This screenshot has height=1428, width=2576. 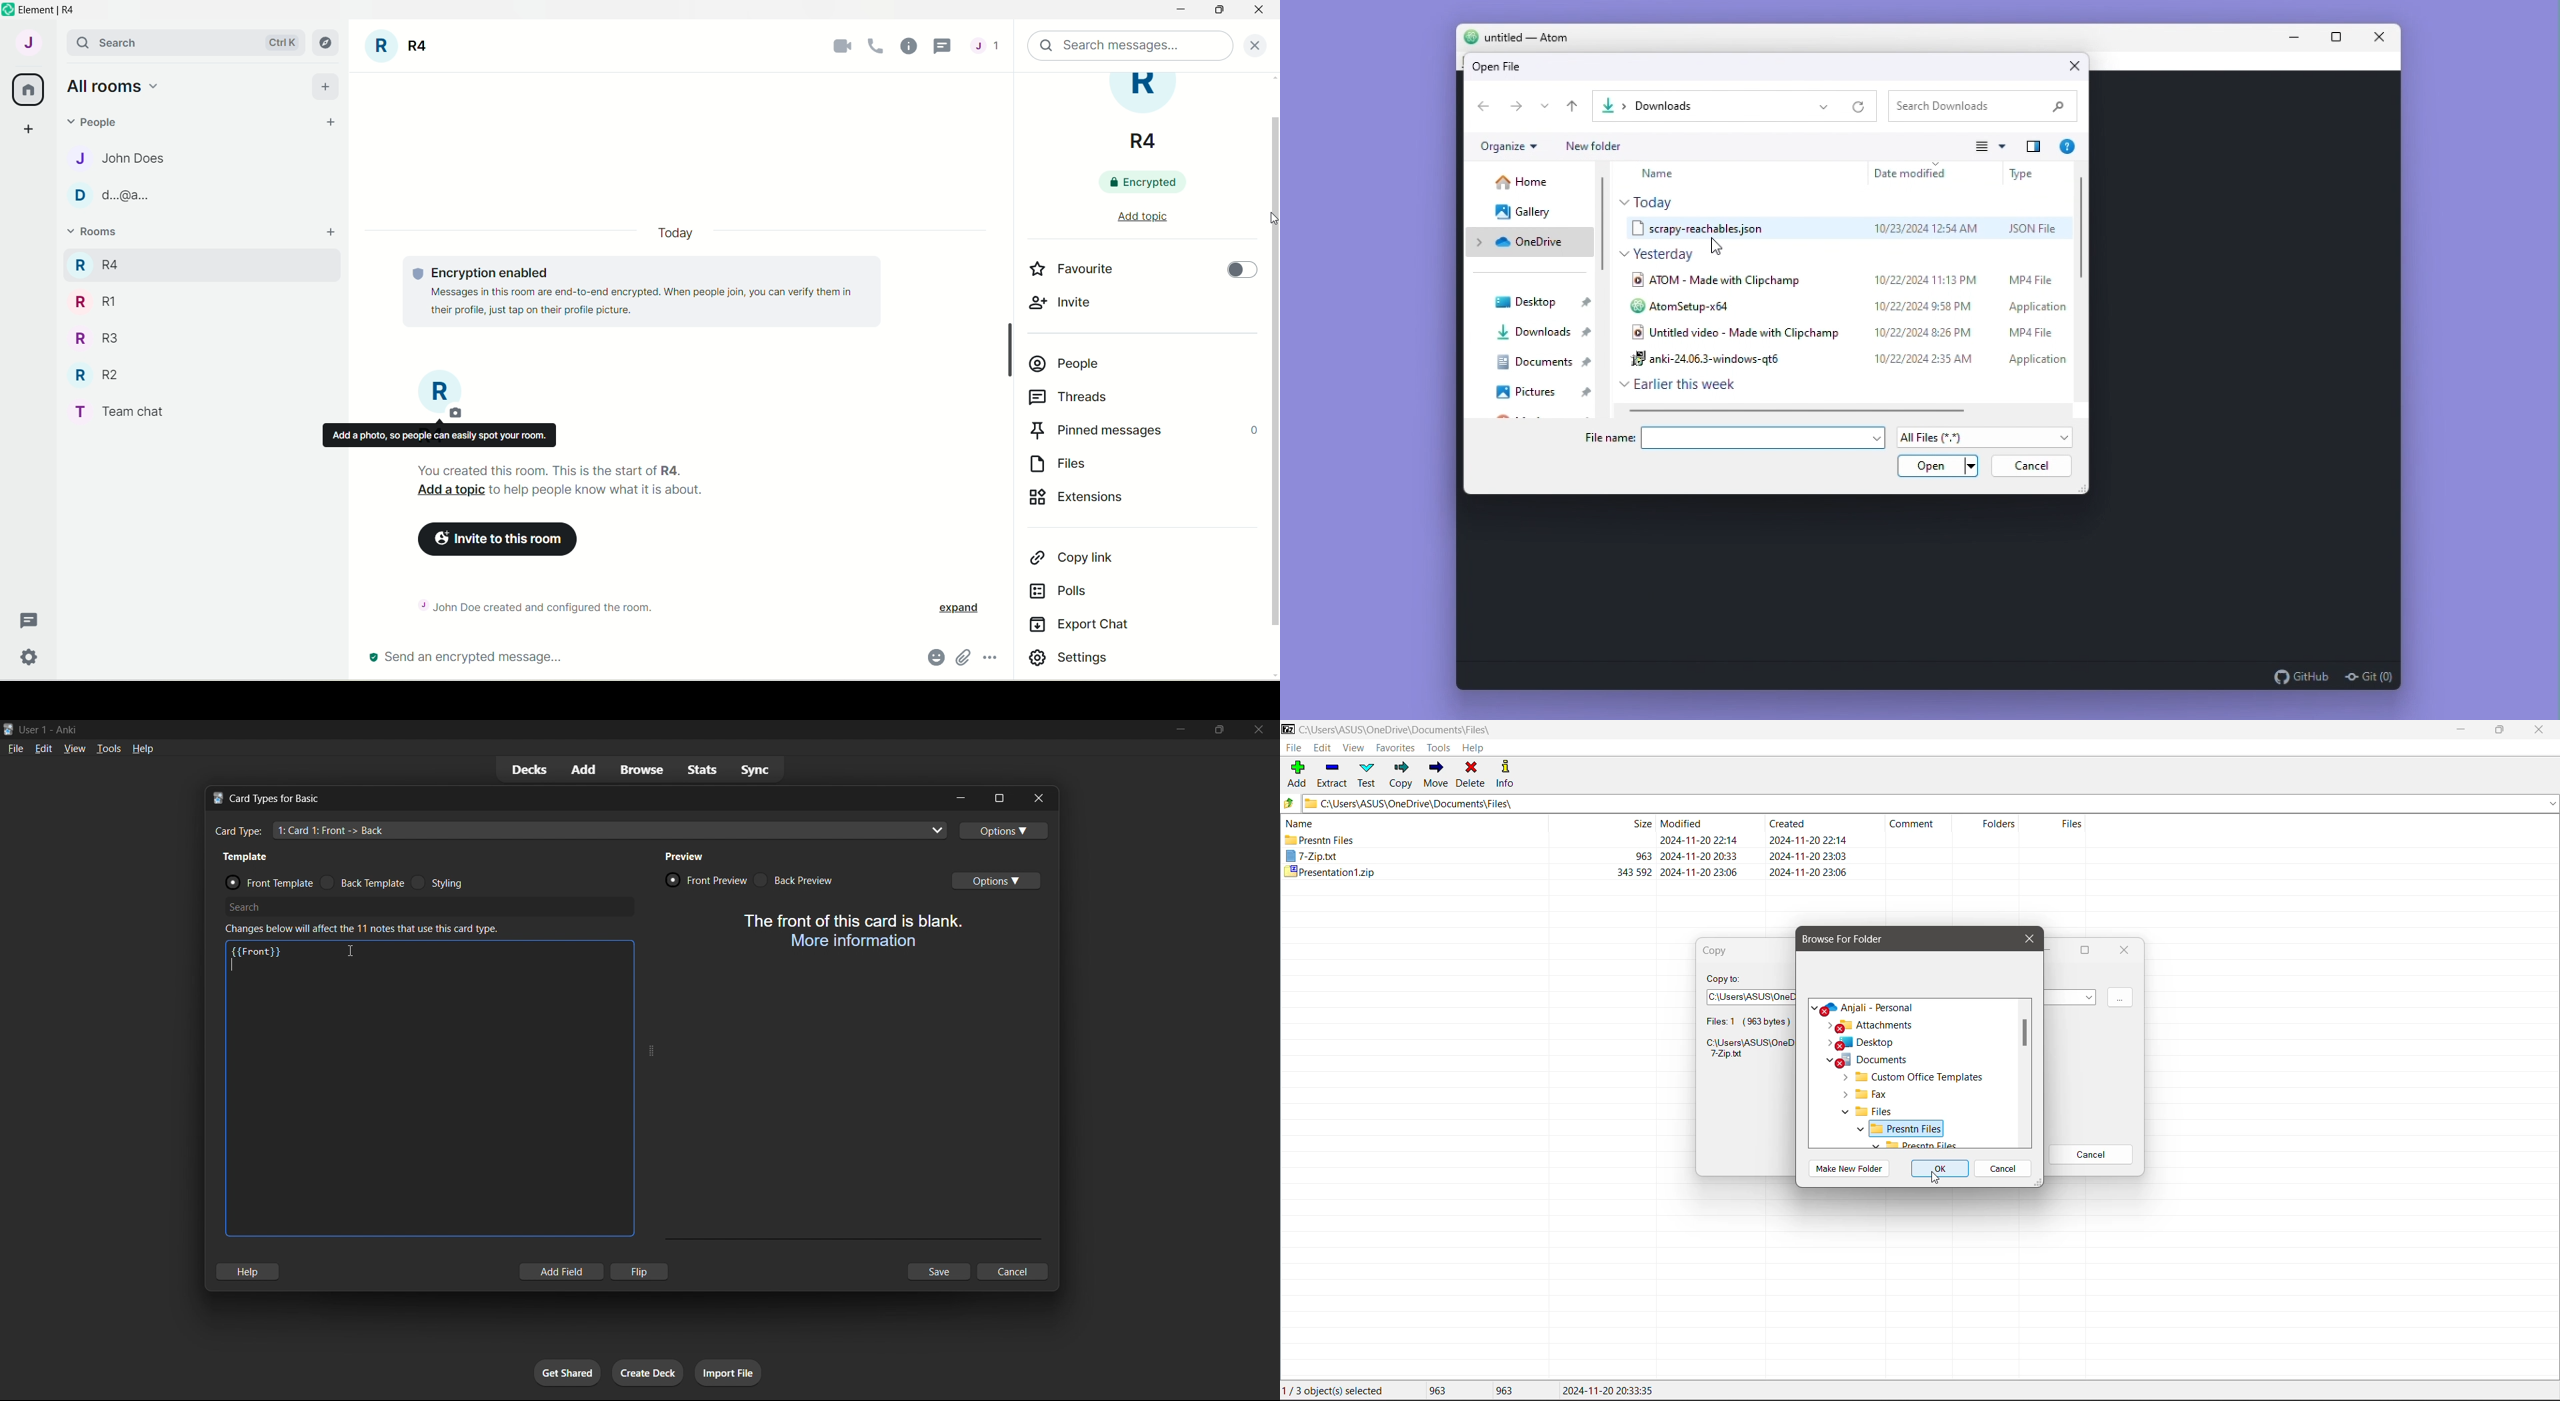 What do you see at coordinates (1062, 307) in the screenshot?
I see `invite` at bounding box center [1062, 307].